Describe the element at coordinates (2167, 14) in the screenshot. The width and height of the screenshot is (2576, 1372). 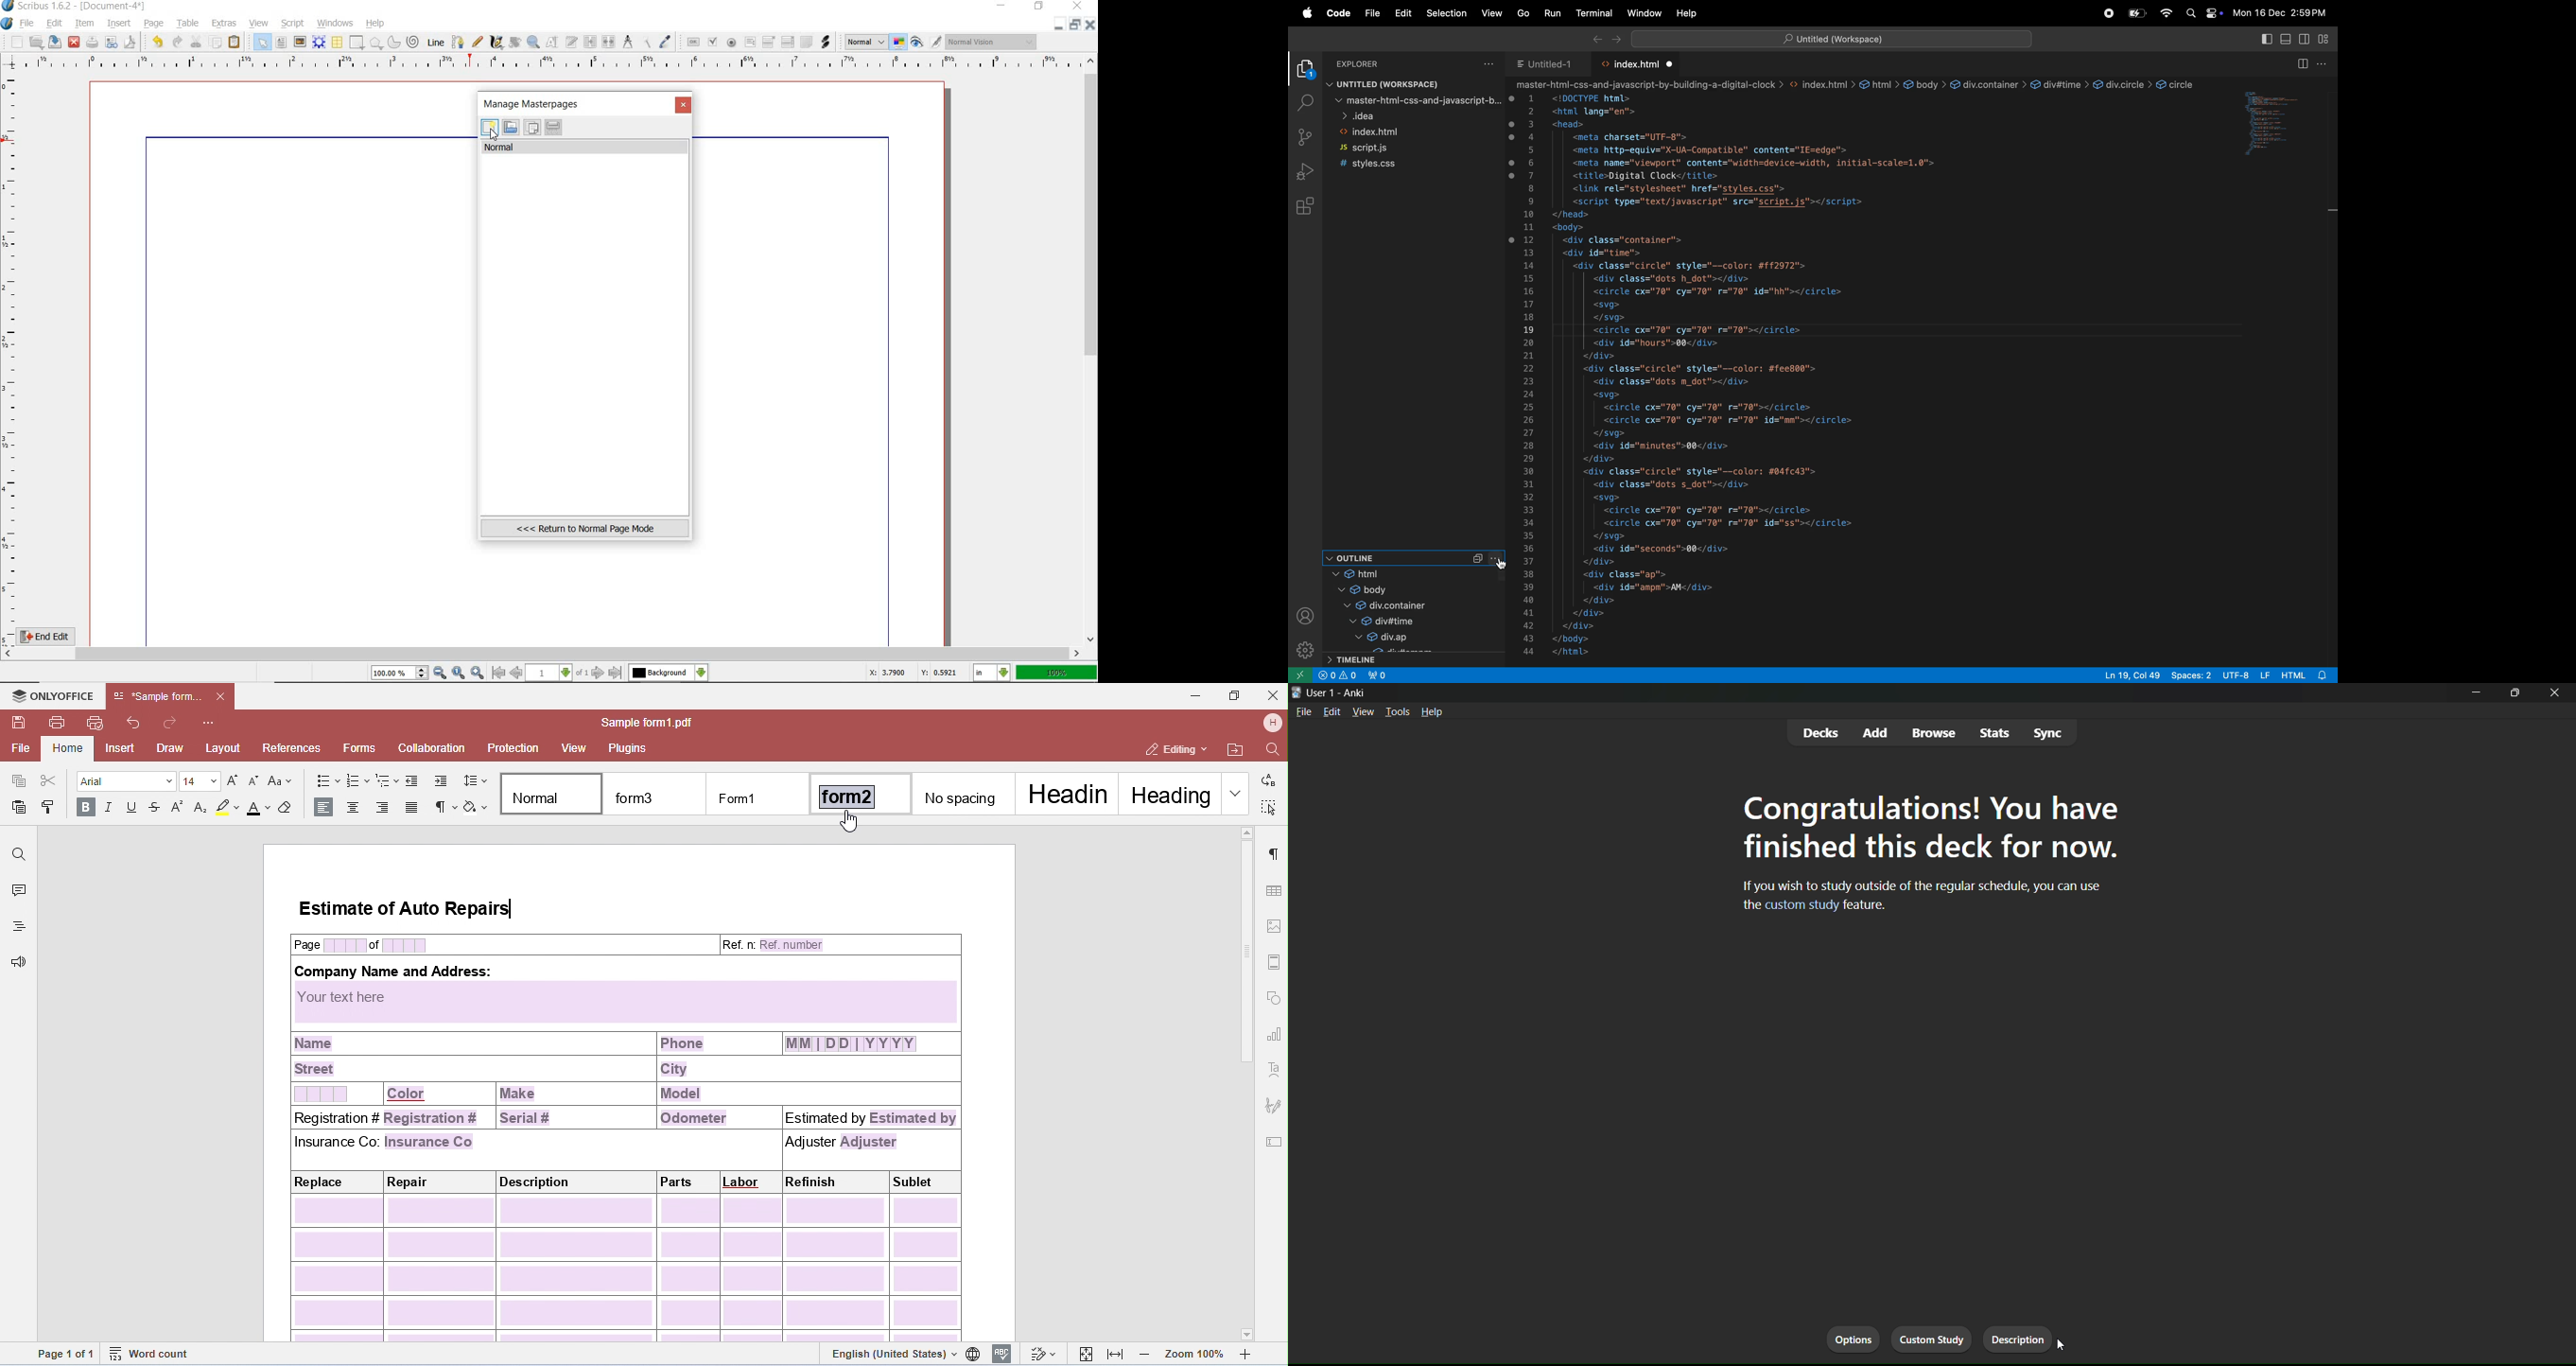
I see `wifi` at that location.